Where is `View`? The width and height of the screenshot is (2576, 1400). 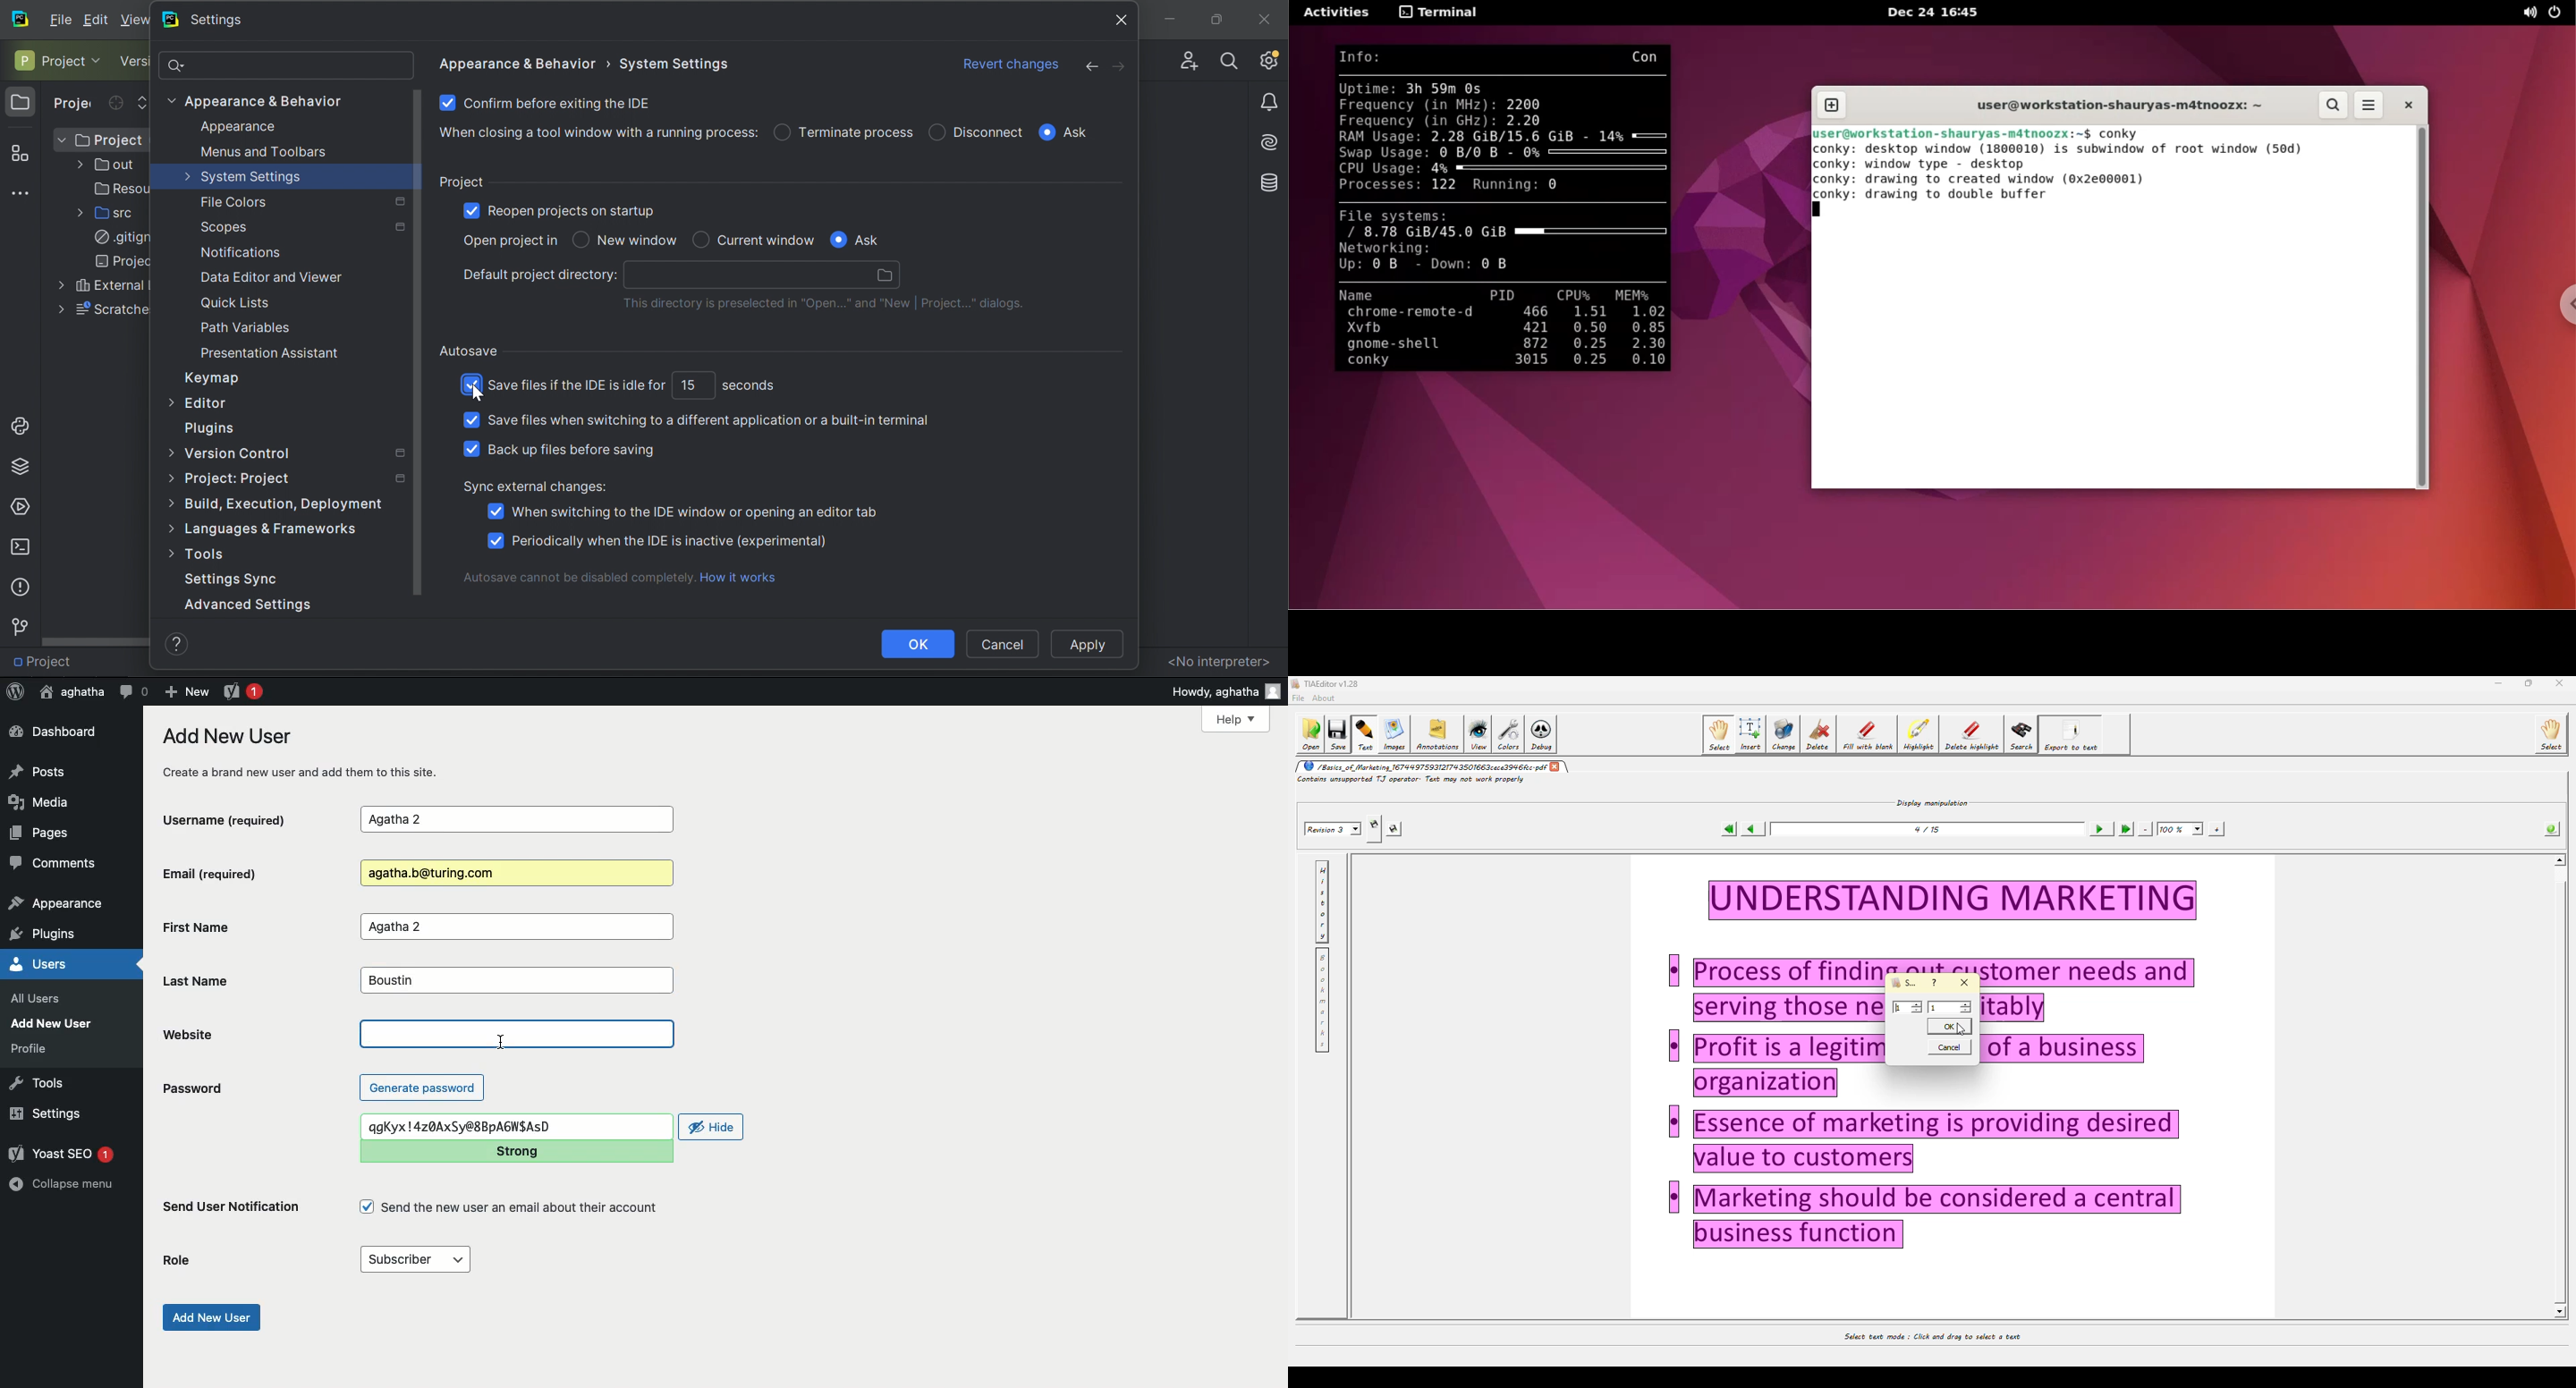 View is located at coordinates (136, 19).